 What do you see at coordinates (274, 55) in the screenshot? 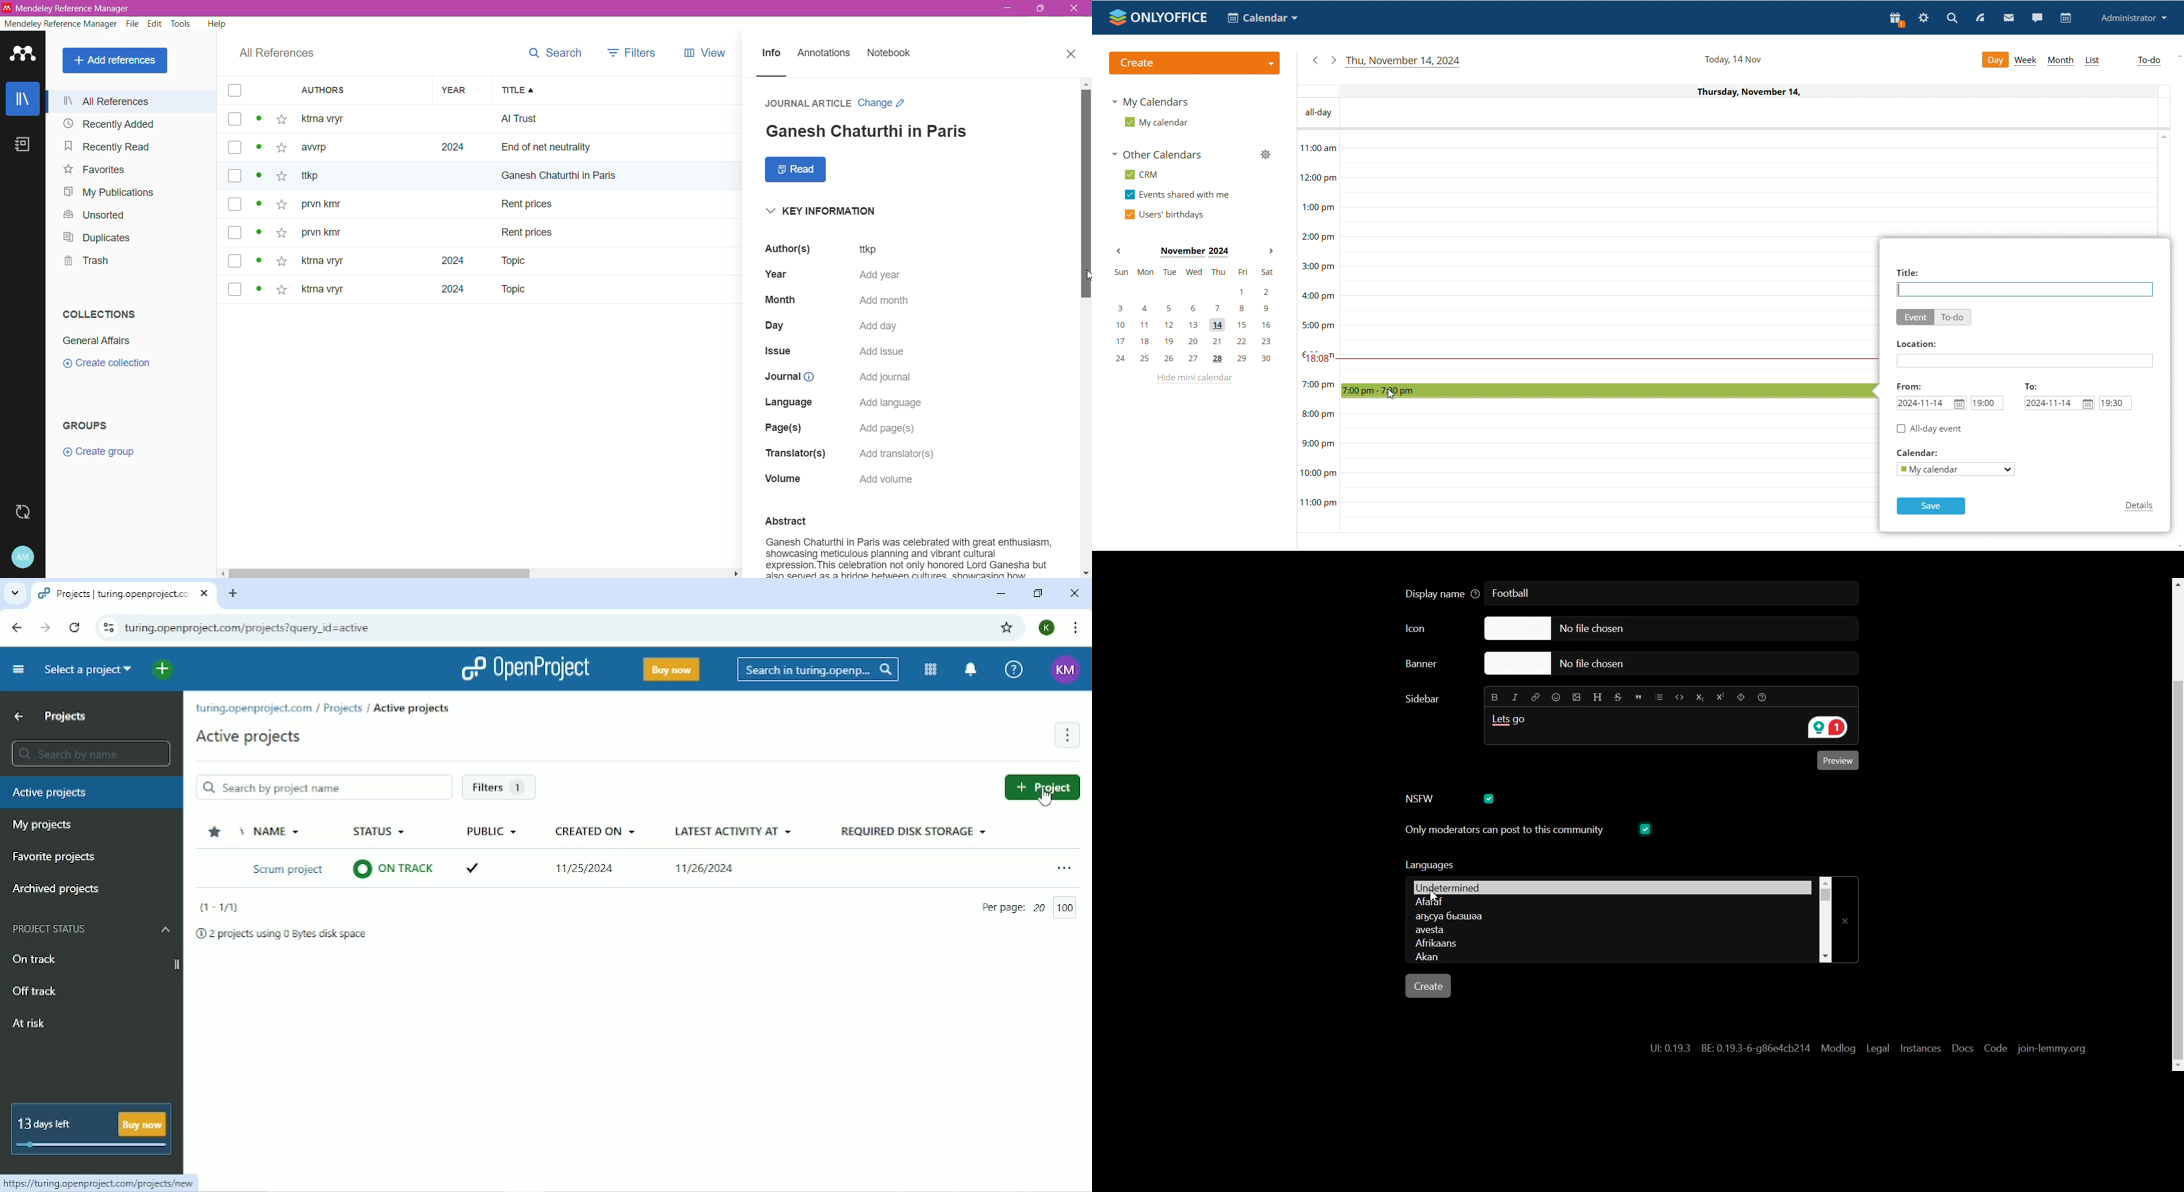
I see `All References` at bounding box center [274, 55].